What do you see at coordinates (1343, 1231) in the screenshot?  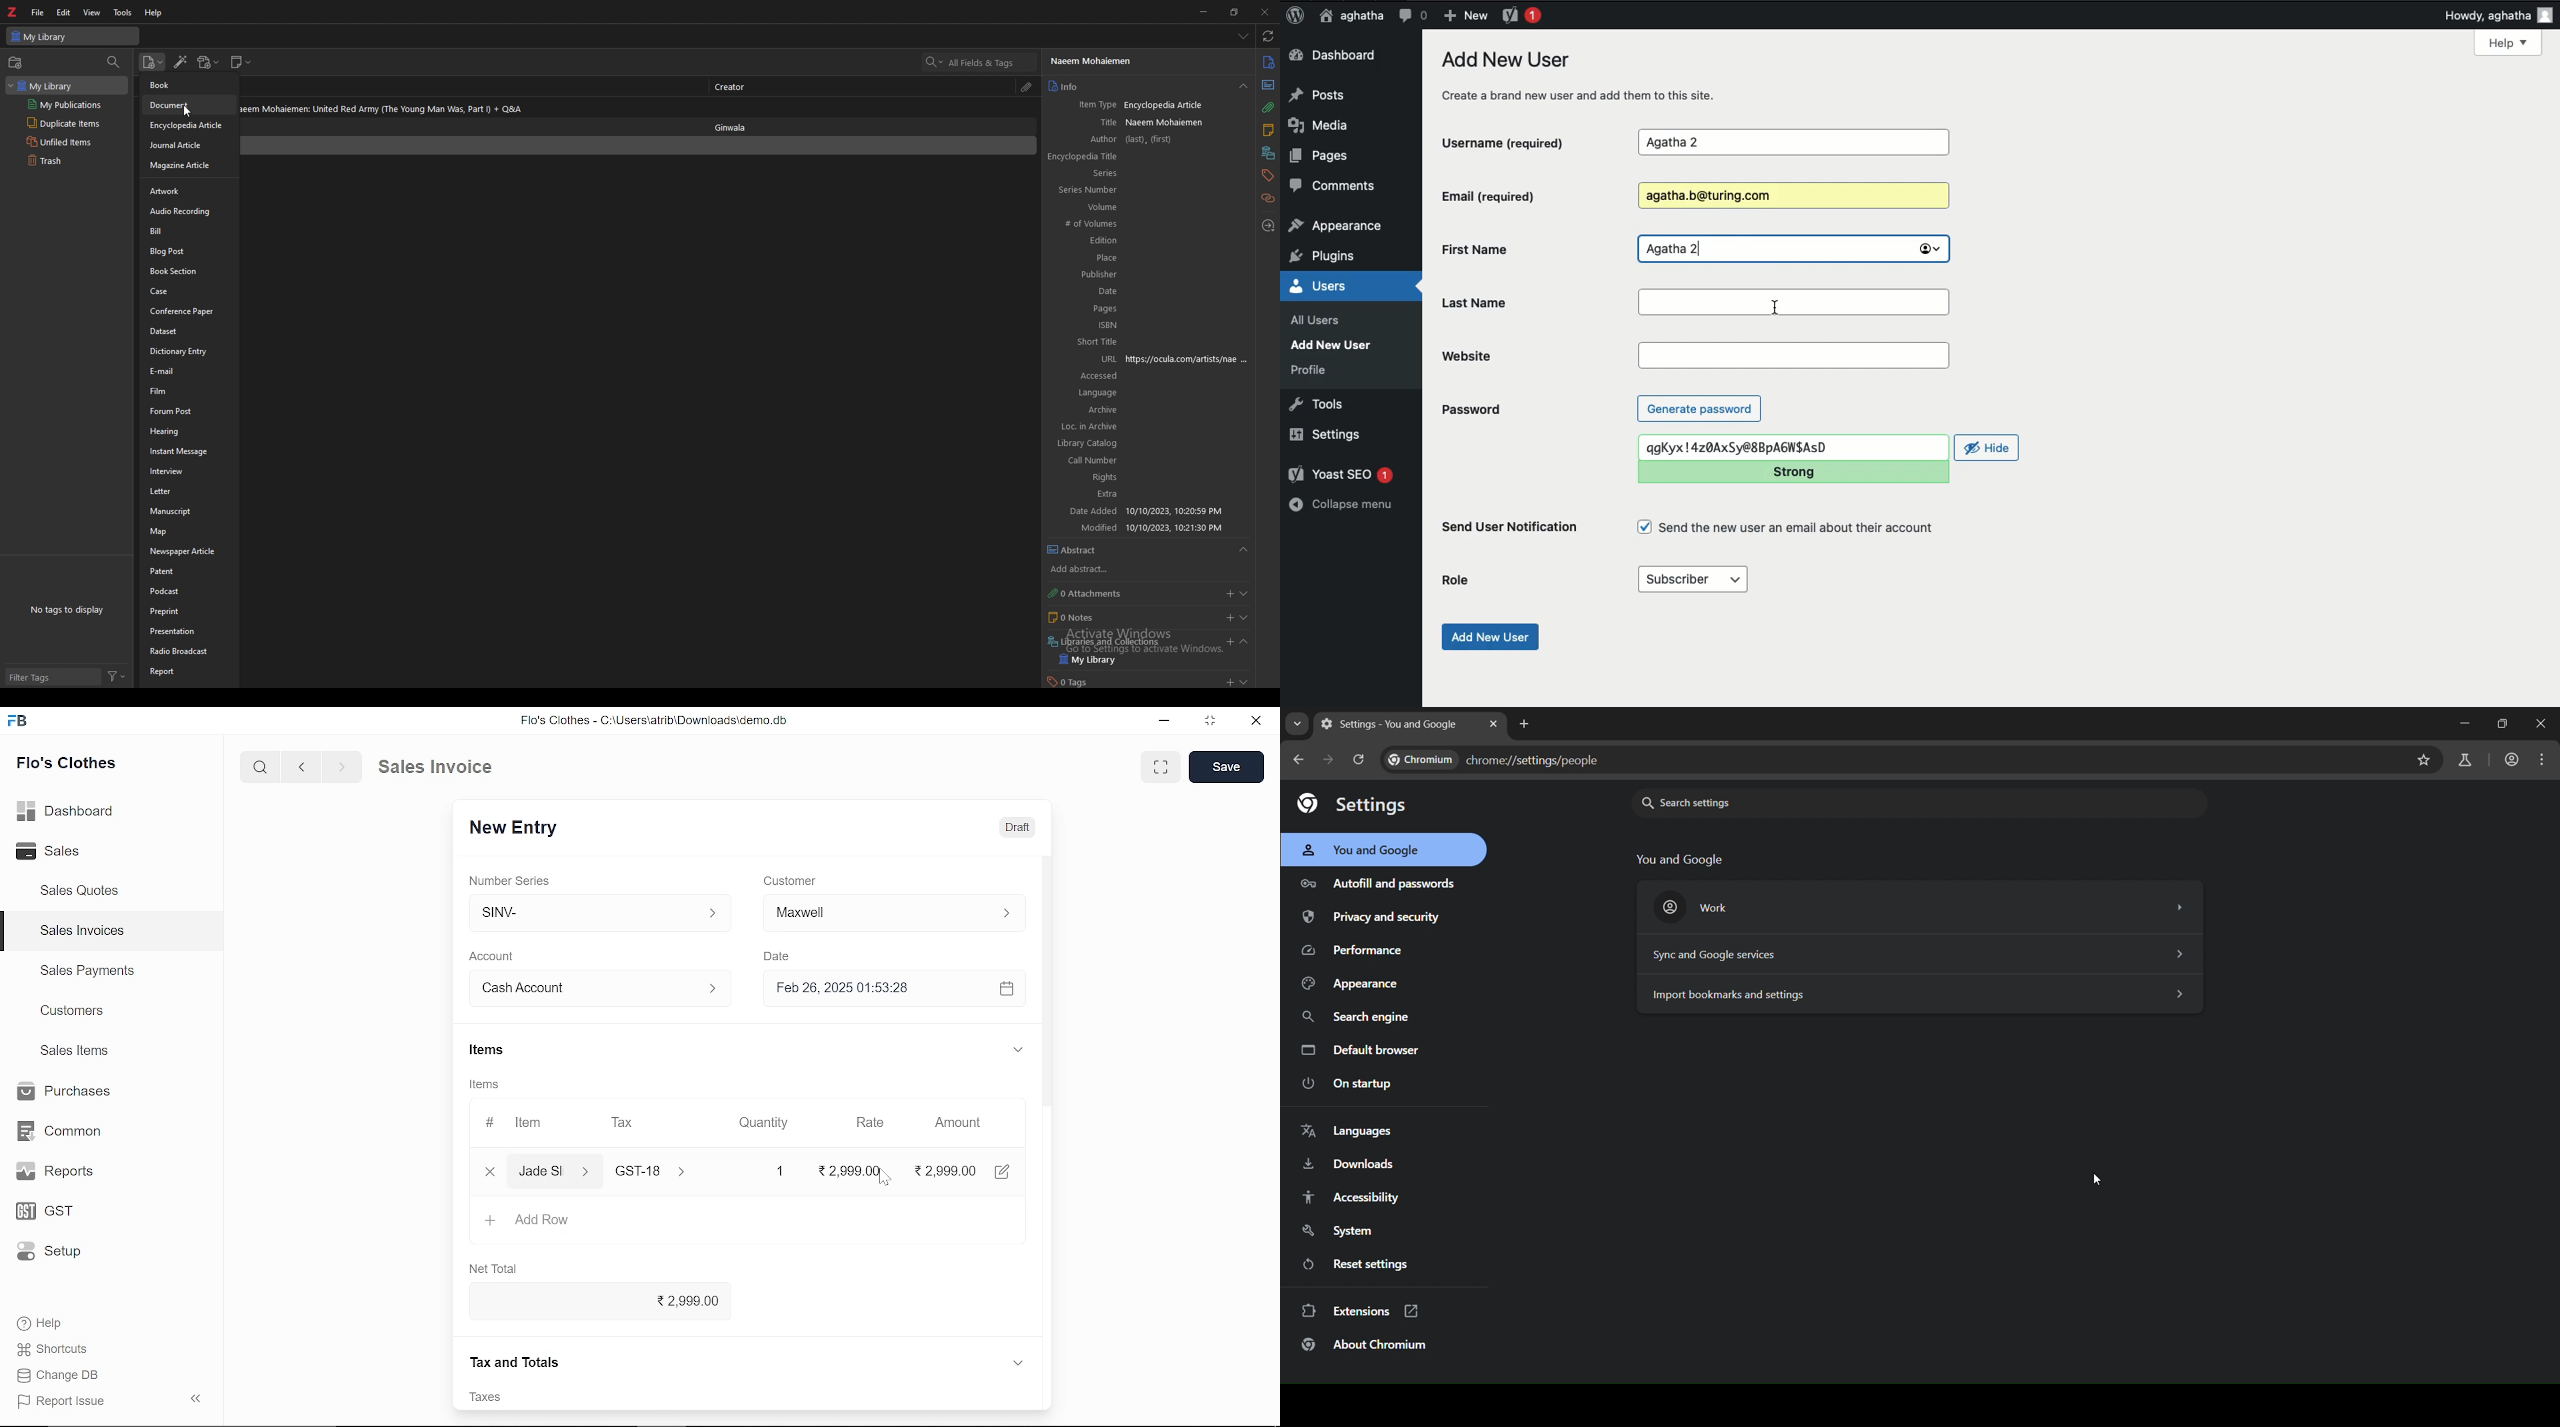 I see `ystem` at bounding box center [1343, 1231].